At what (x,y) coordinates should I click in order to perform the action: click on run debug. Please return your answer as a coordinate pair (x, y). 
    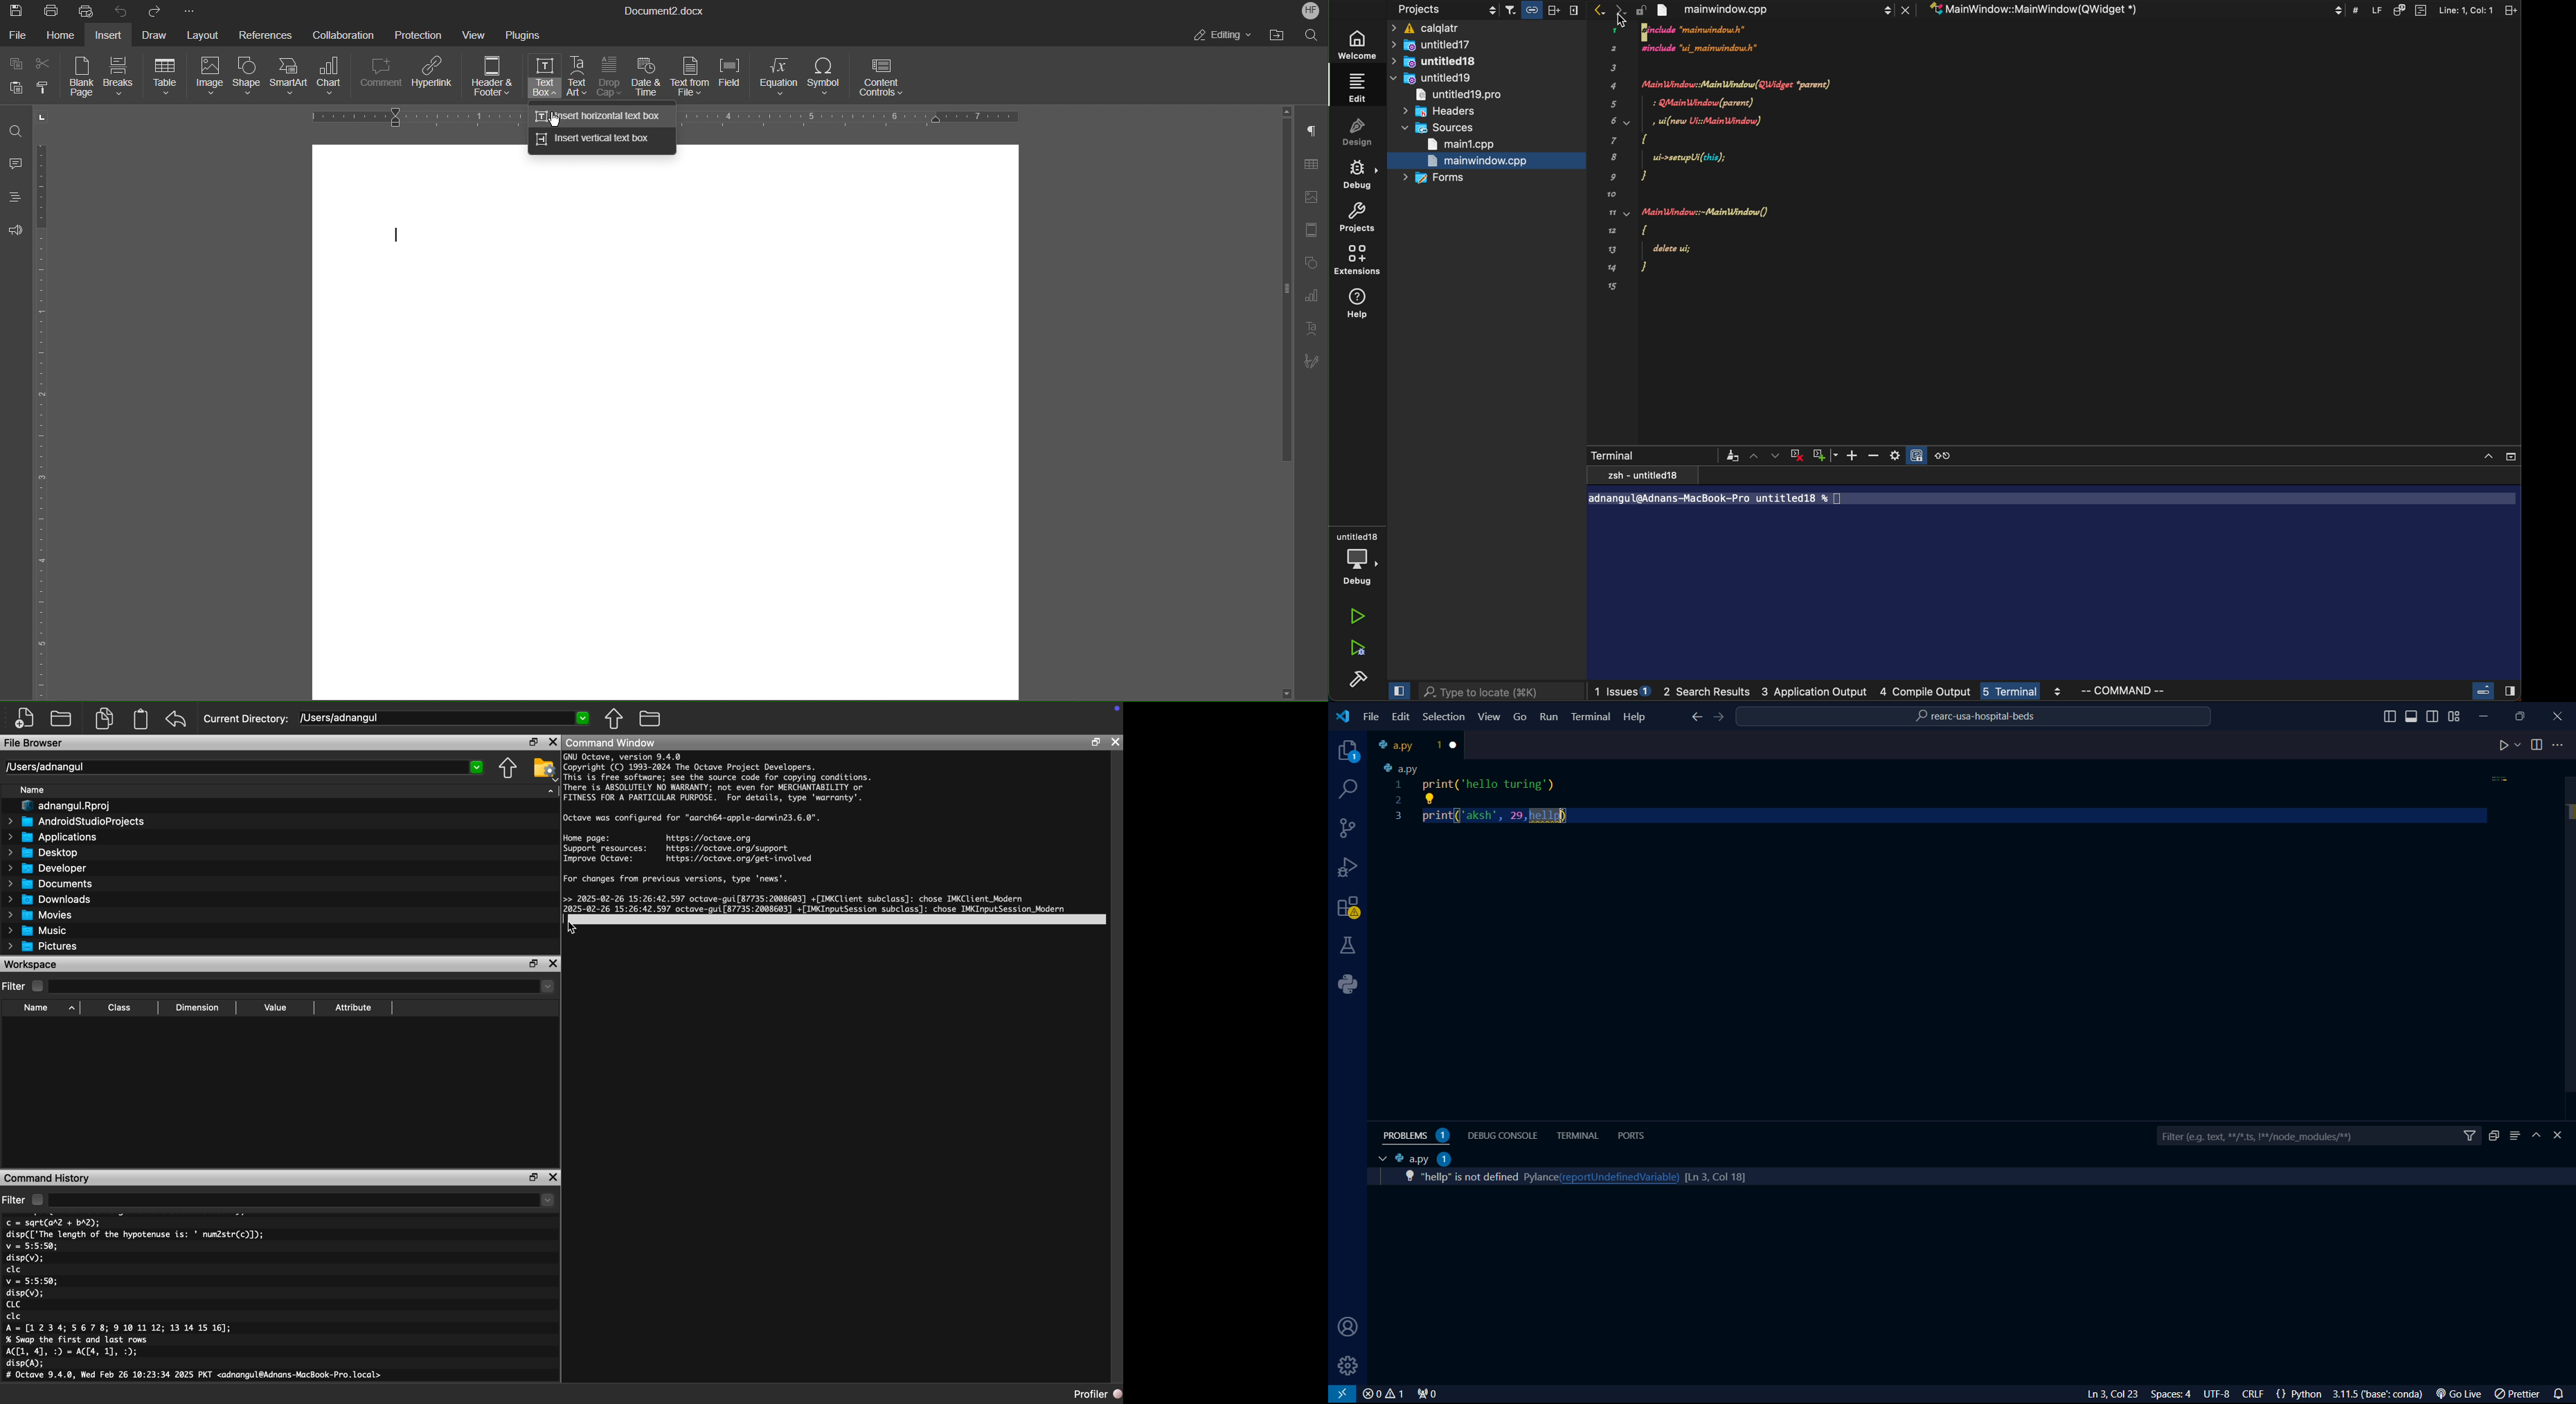
    Looking at the image, I should click on (1358, 647).